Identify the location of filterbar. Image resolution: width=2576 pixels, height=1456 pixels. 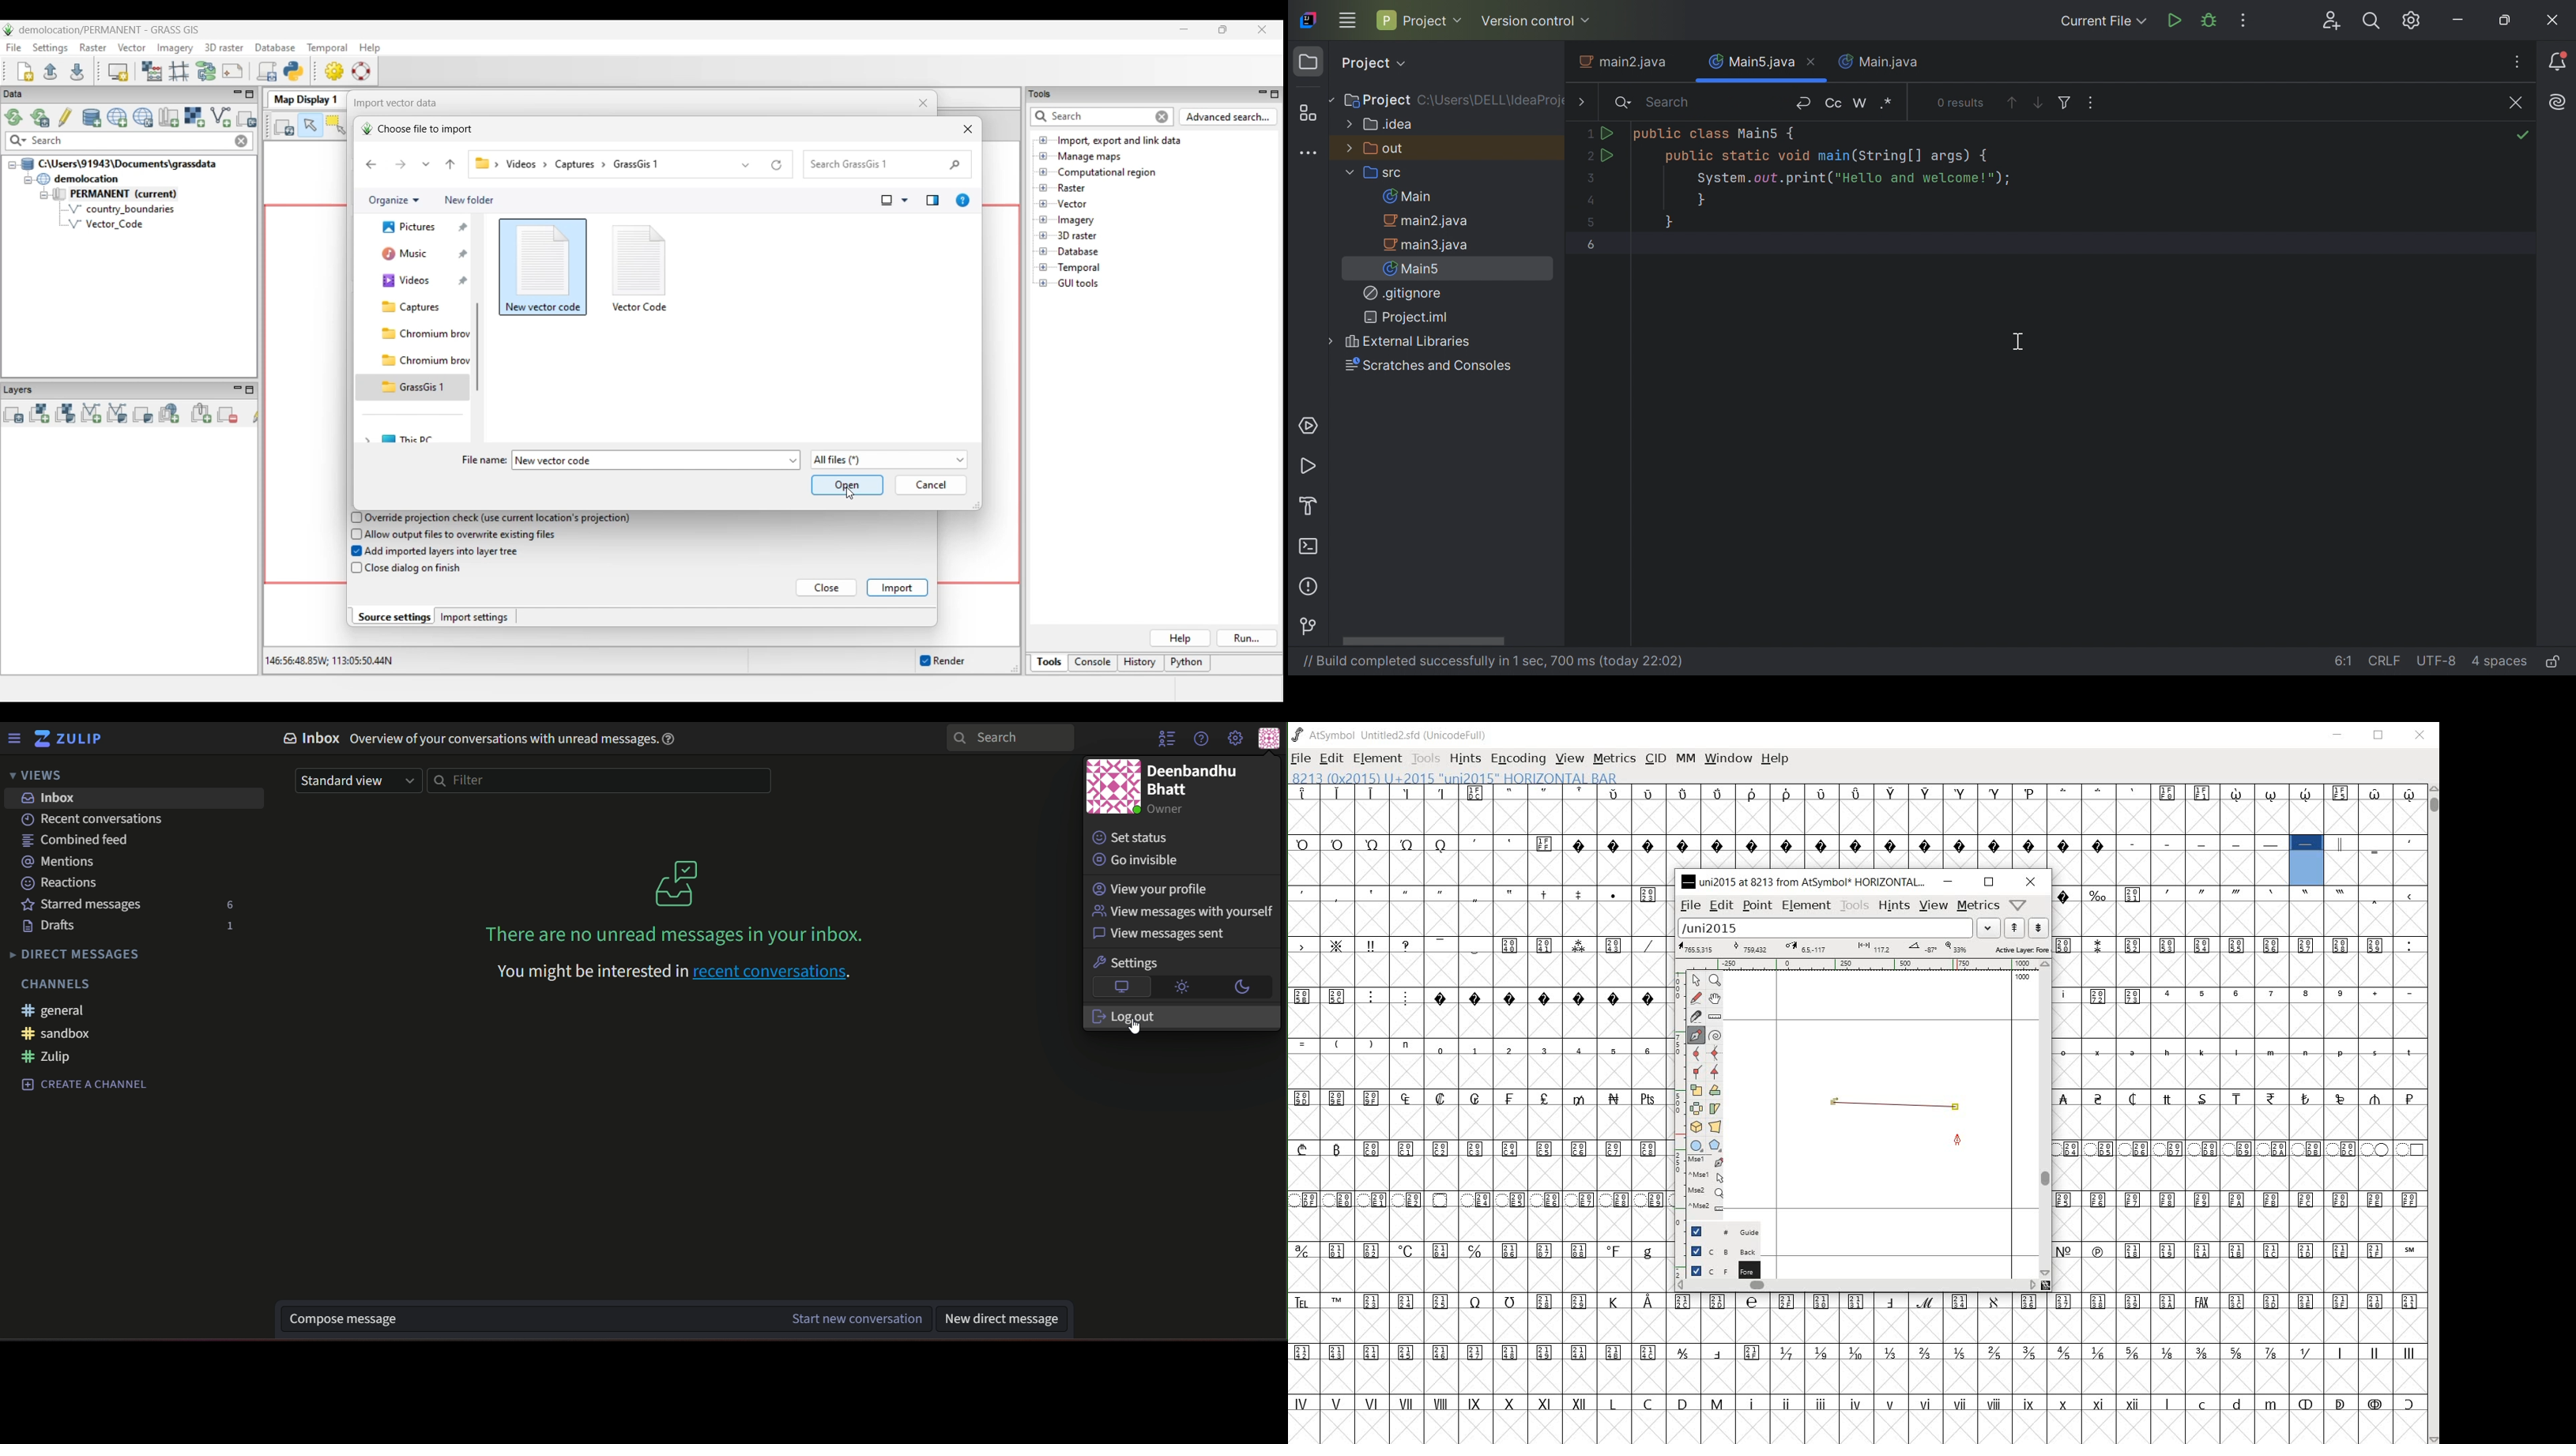
(602, 780).